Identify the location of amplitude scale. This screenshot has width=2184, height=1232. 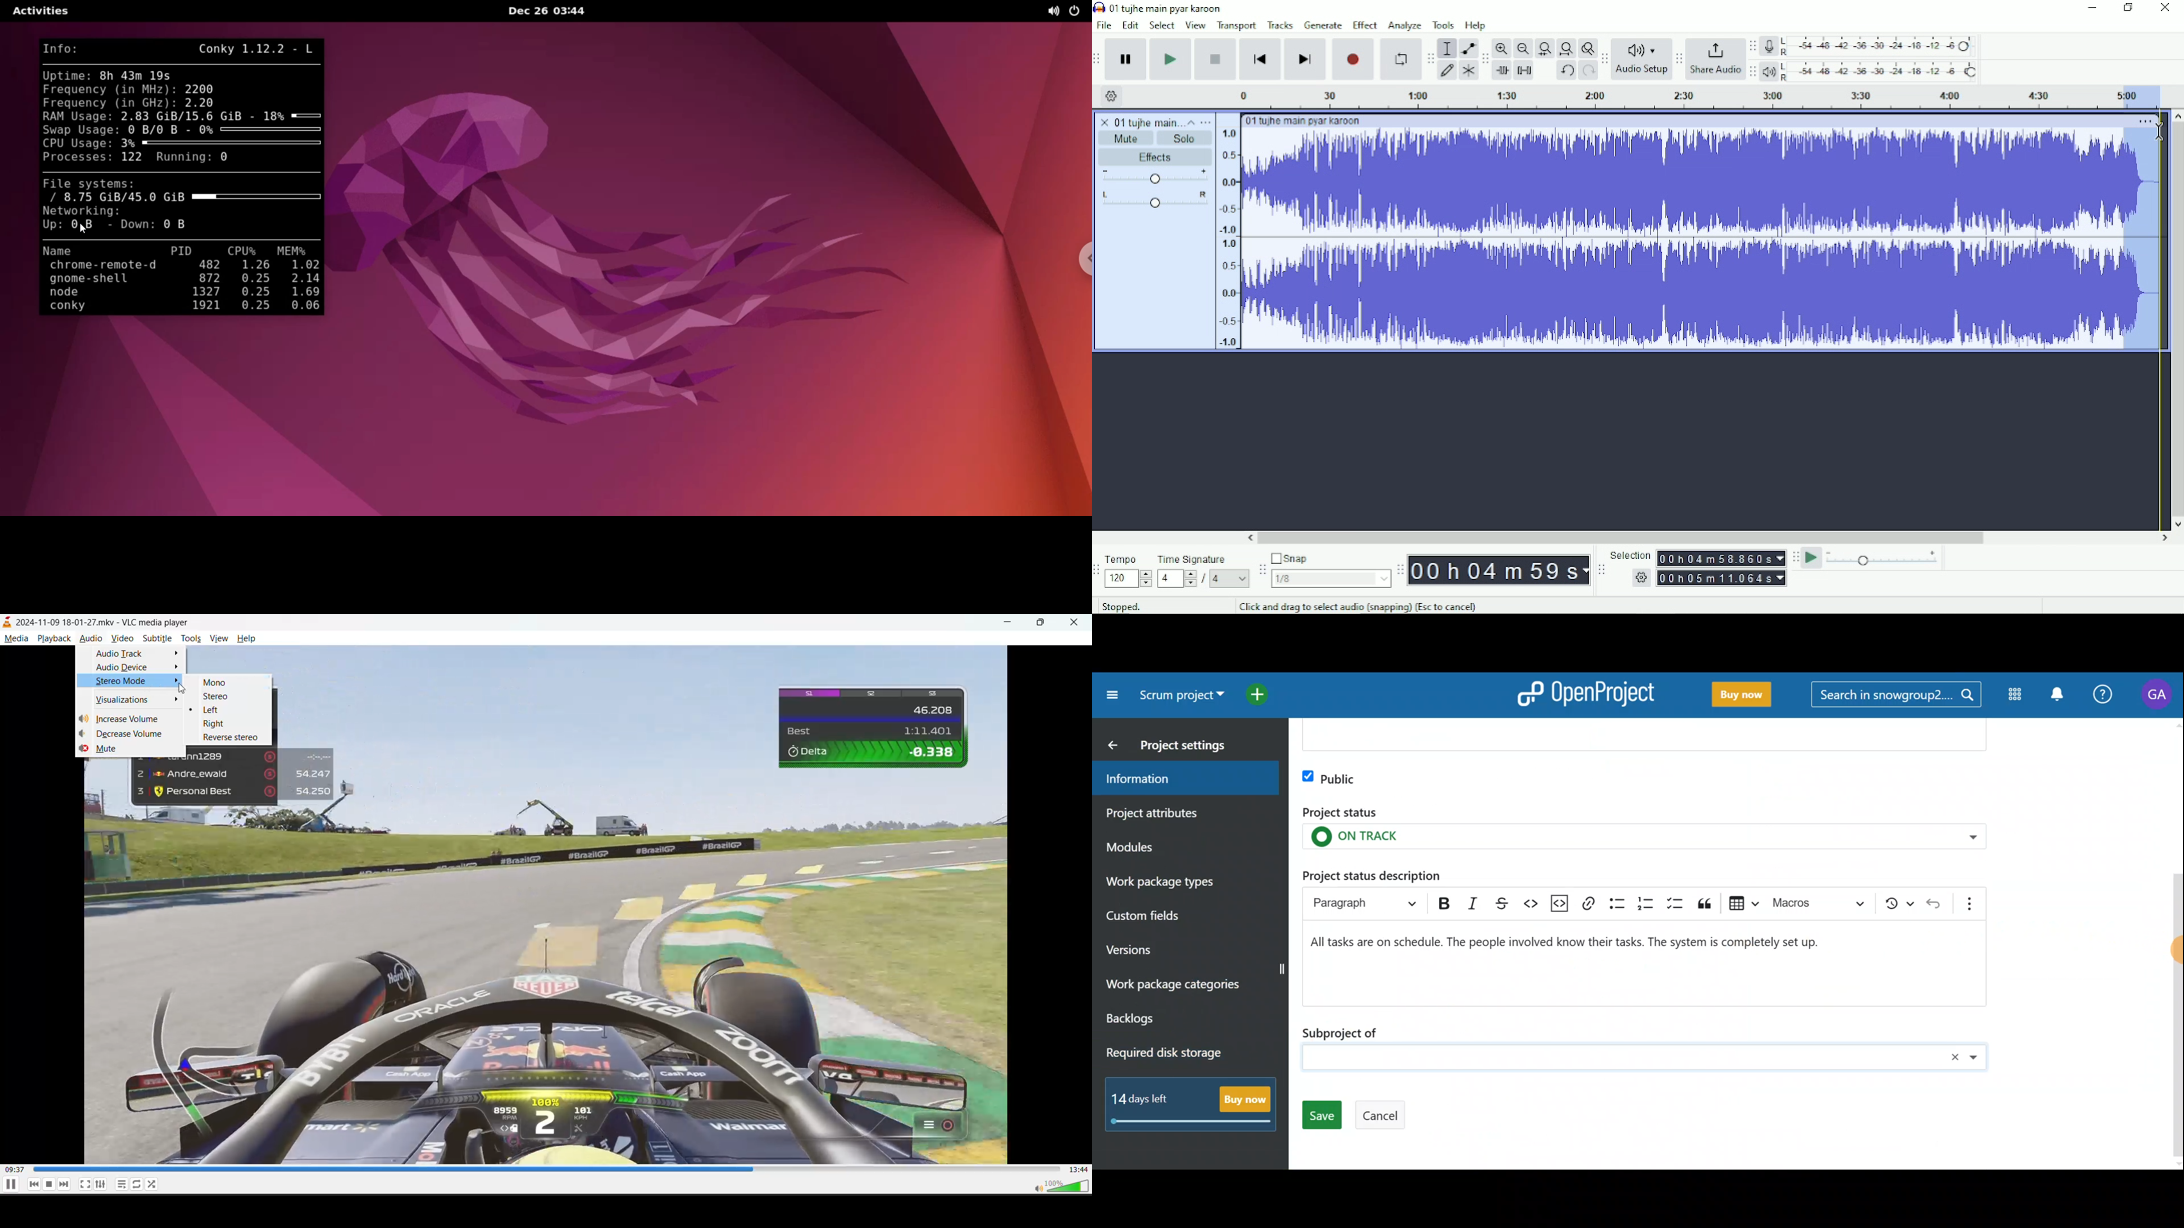
(1228, 239).